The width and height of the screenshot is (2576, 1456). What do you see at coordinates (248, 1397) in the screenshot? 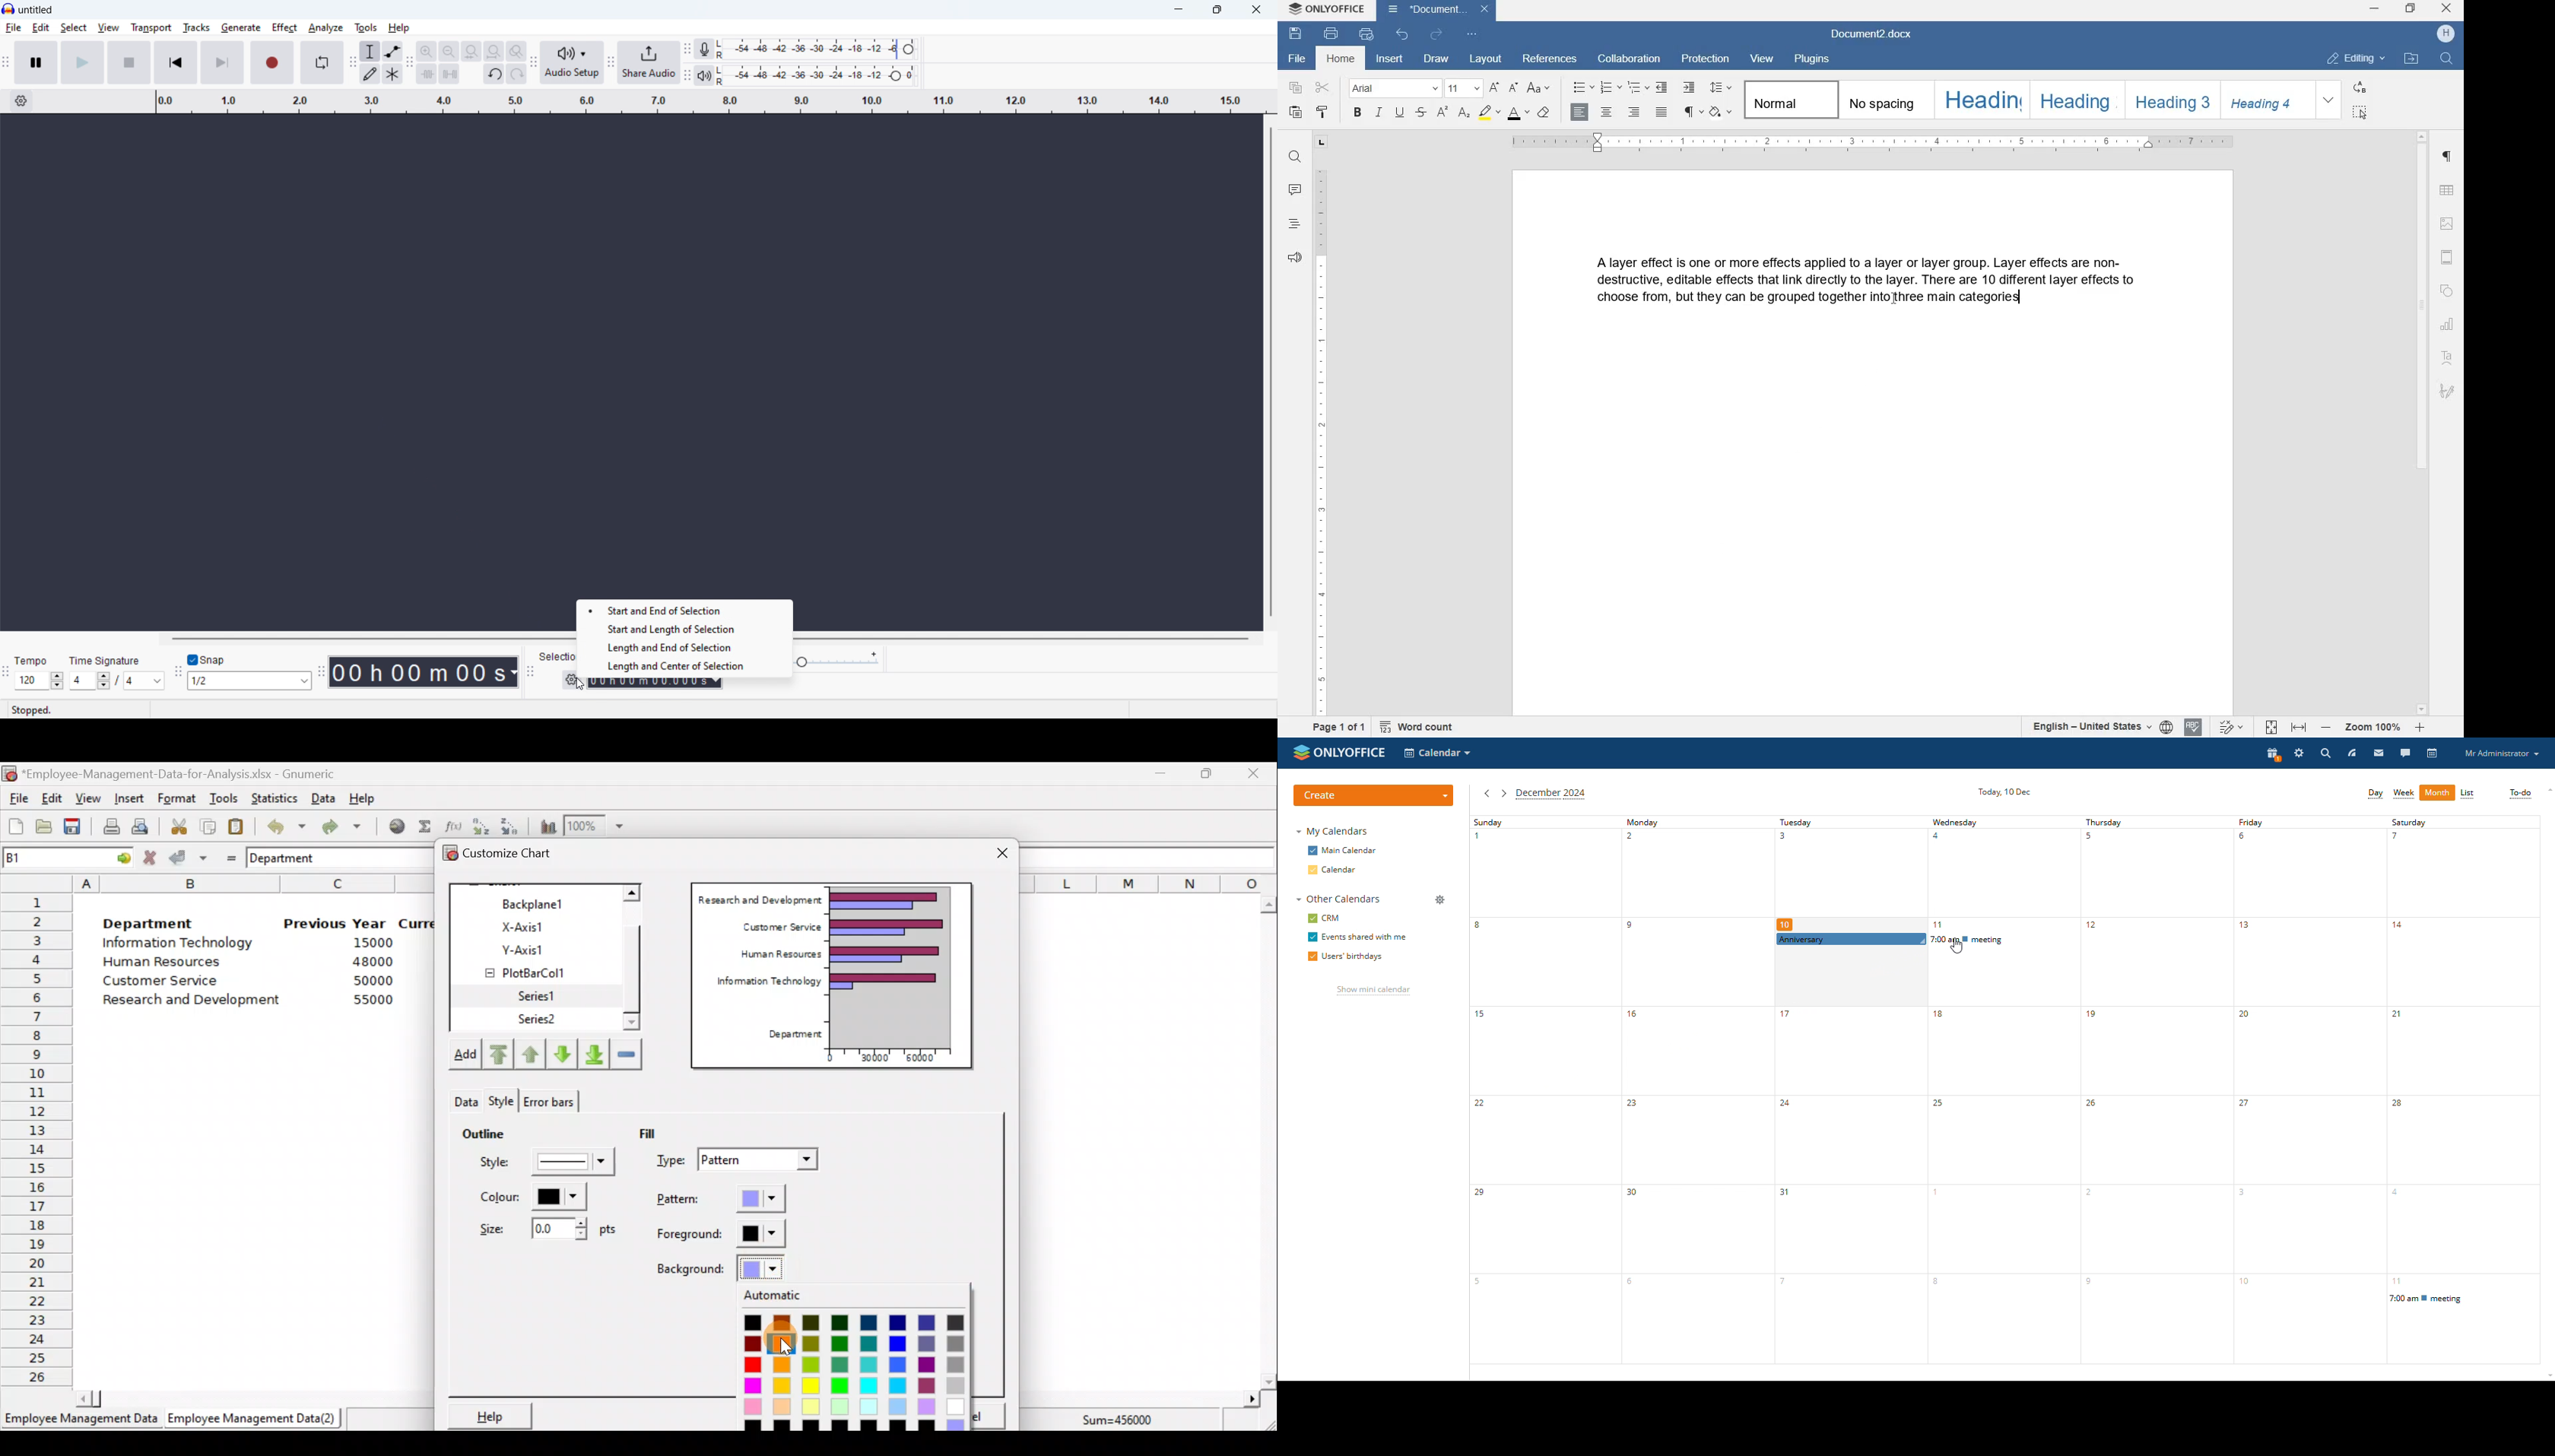
I see `Scroll bar` at bounding box center [248, 1397].